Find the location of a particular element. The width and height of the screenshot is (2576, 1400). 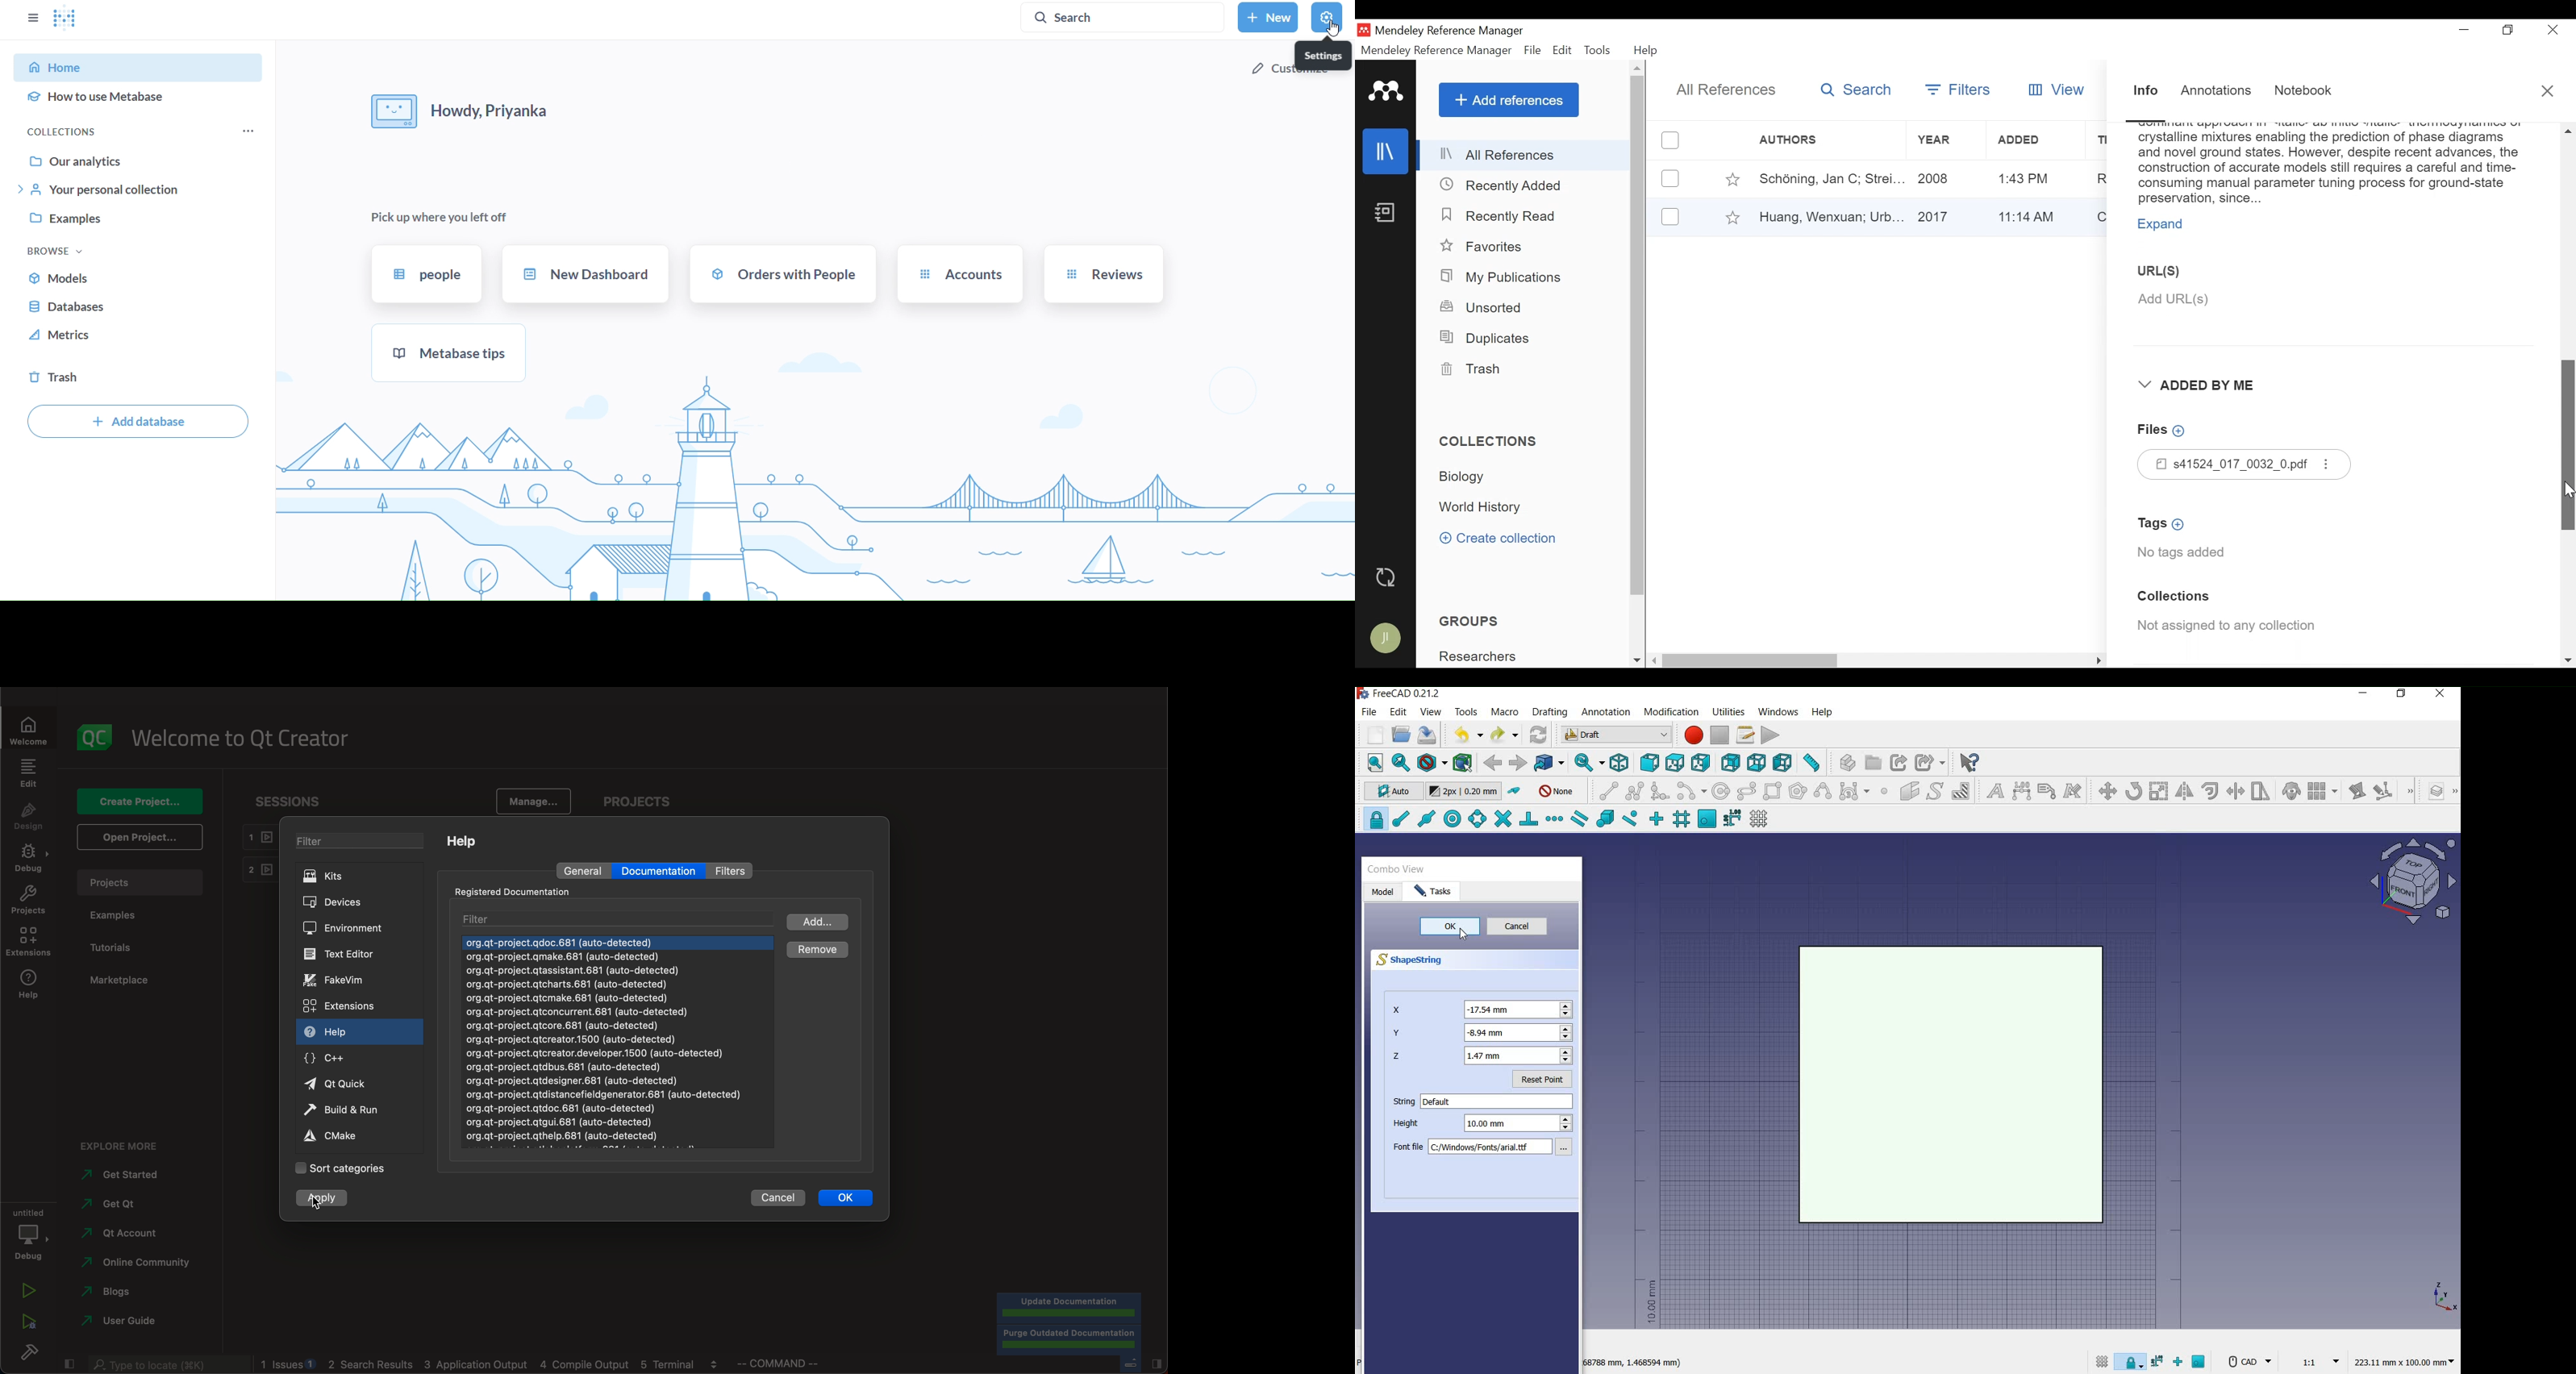

Edit is located at coordinates (1562, 50).